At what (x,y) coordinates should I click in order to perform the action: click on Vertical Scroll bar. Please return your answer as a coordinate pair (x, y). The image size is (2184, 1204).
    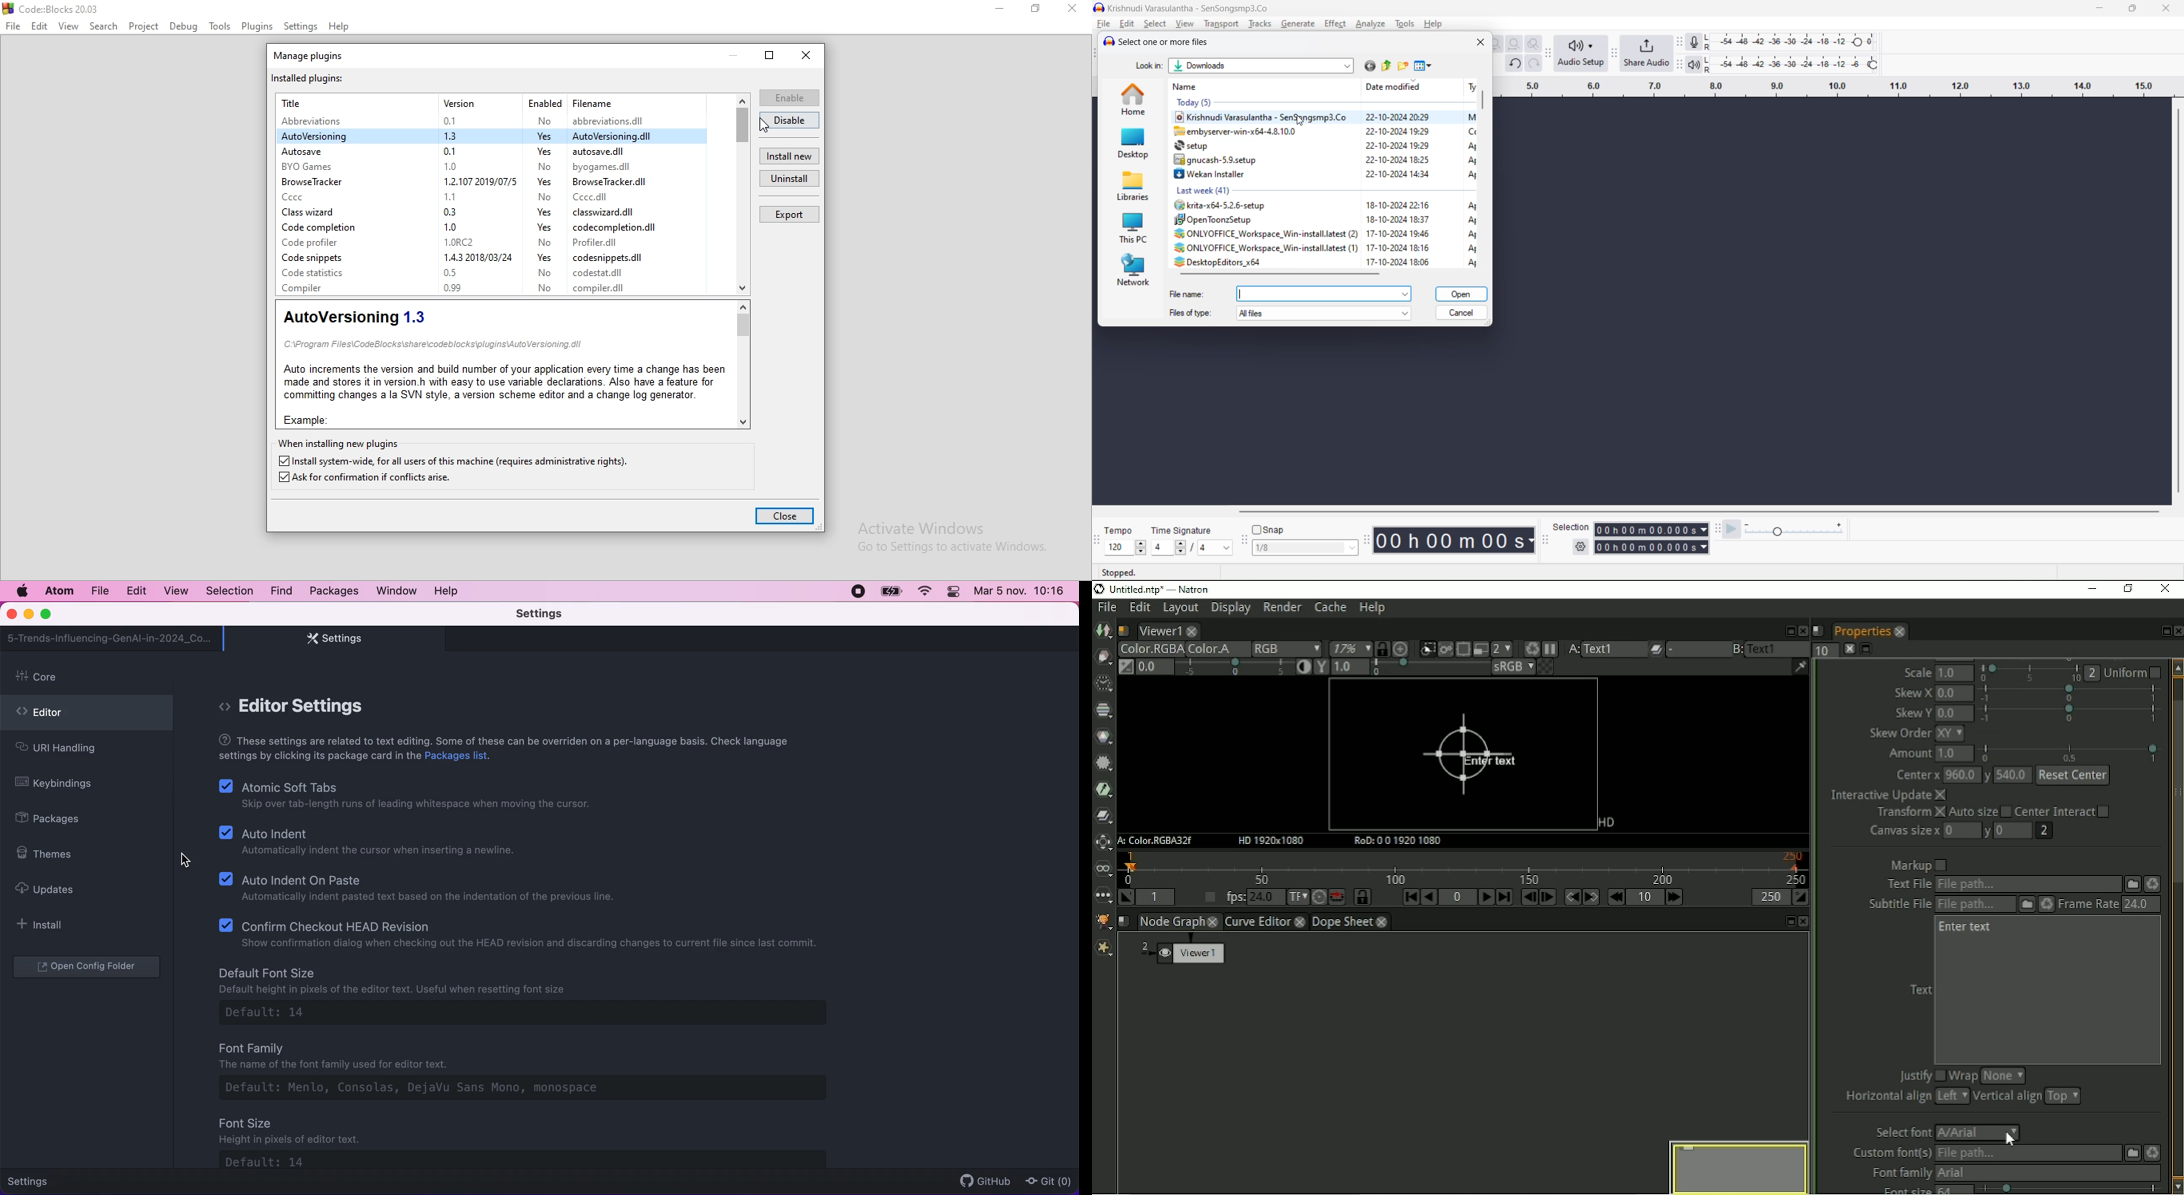
    Looking at the image, I should click on (743, 325).